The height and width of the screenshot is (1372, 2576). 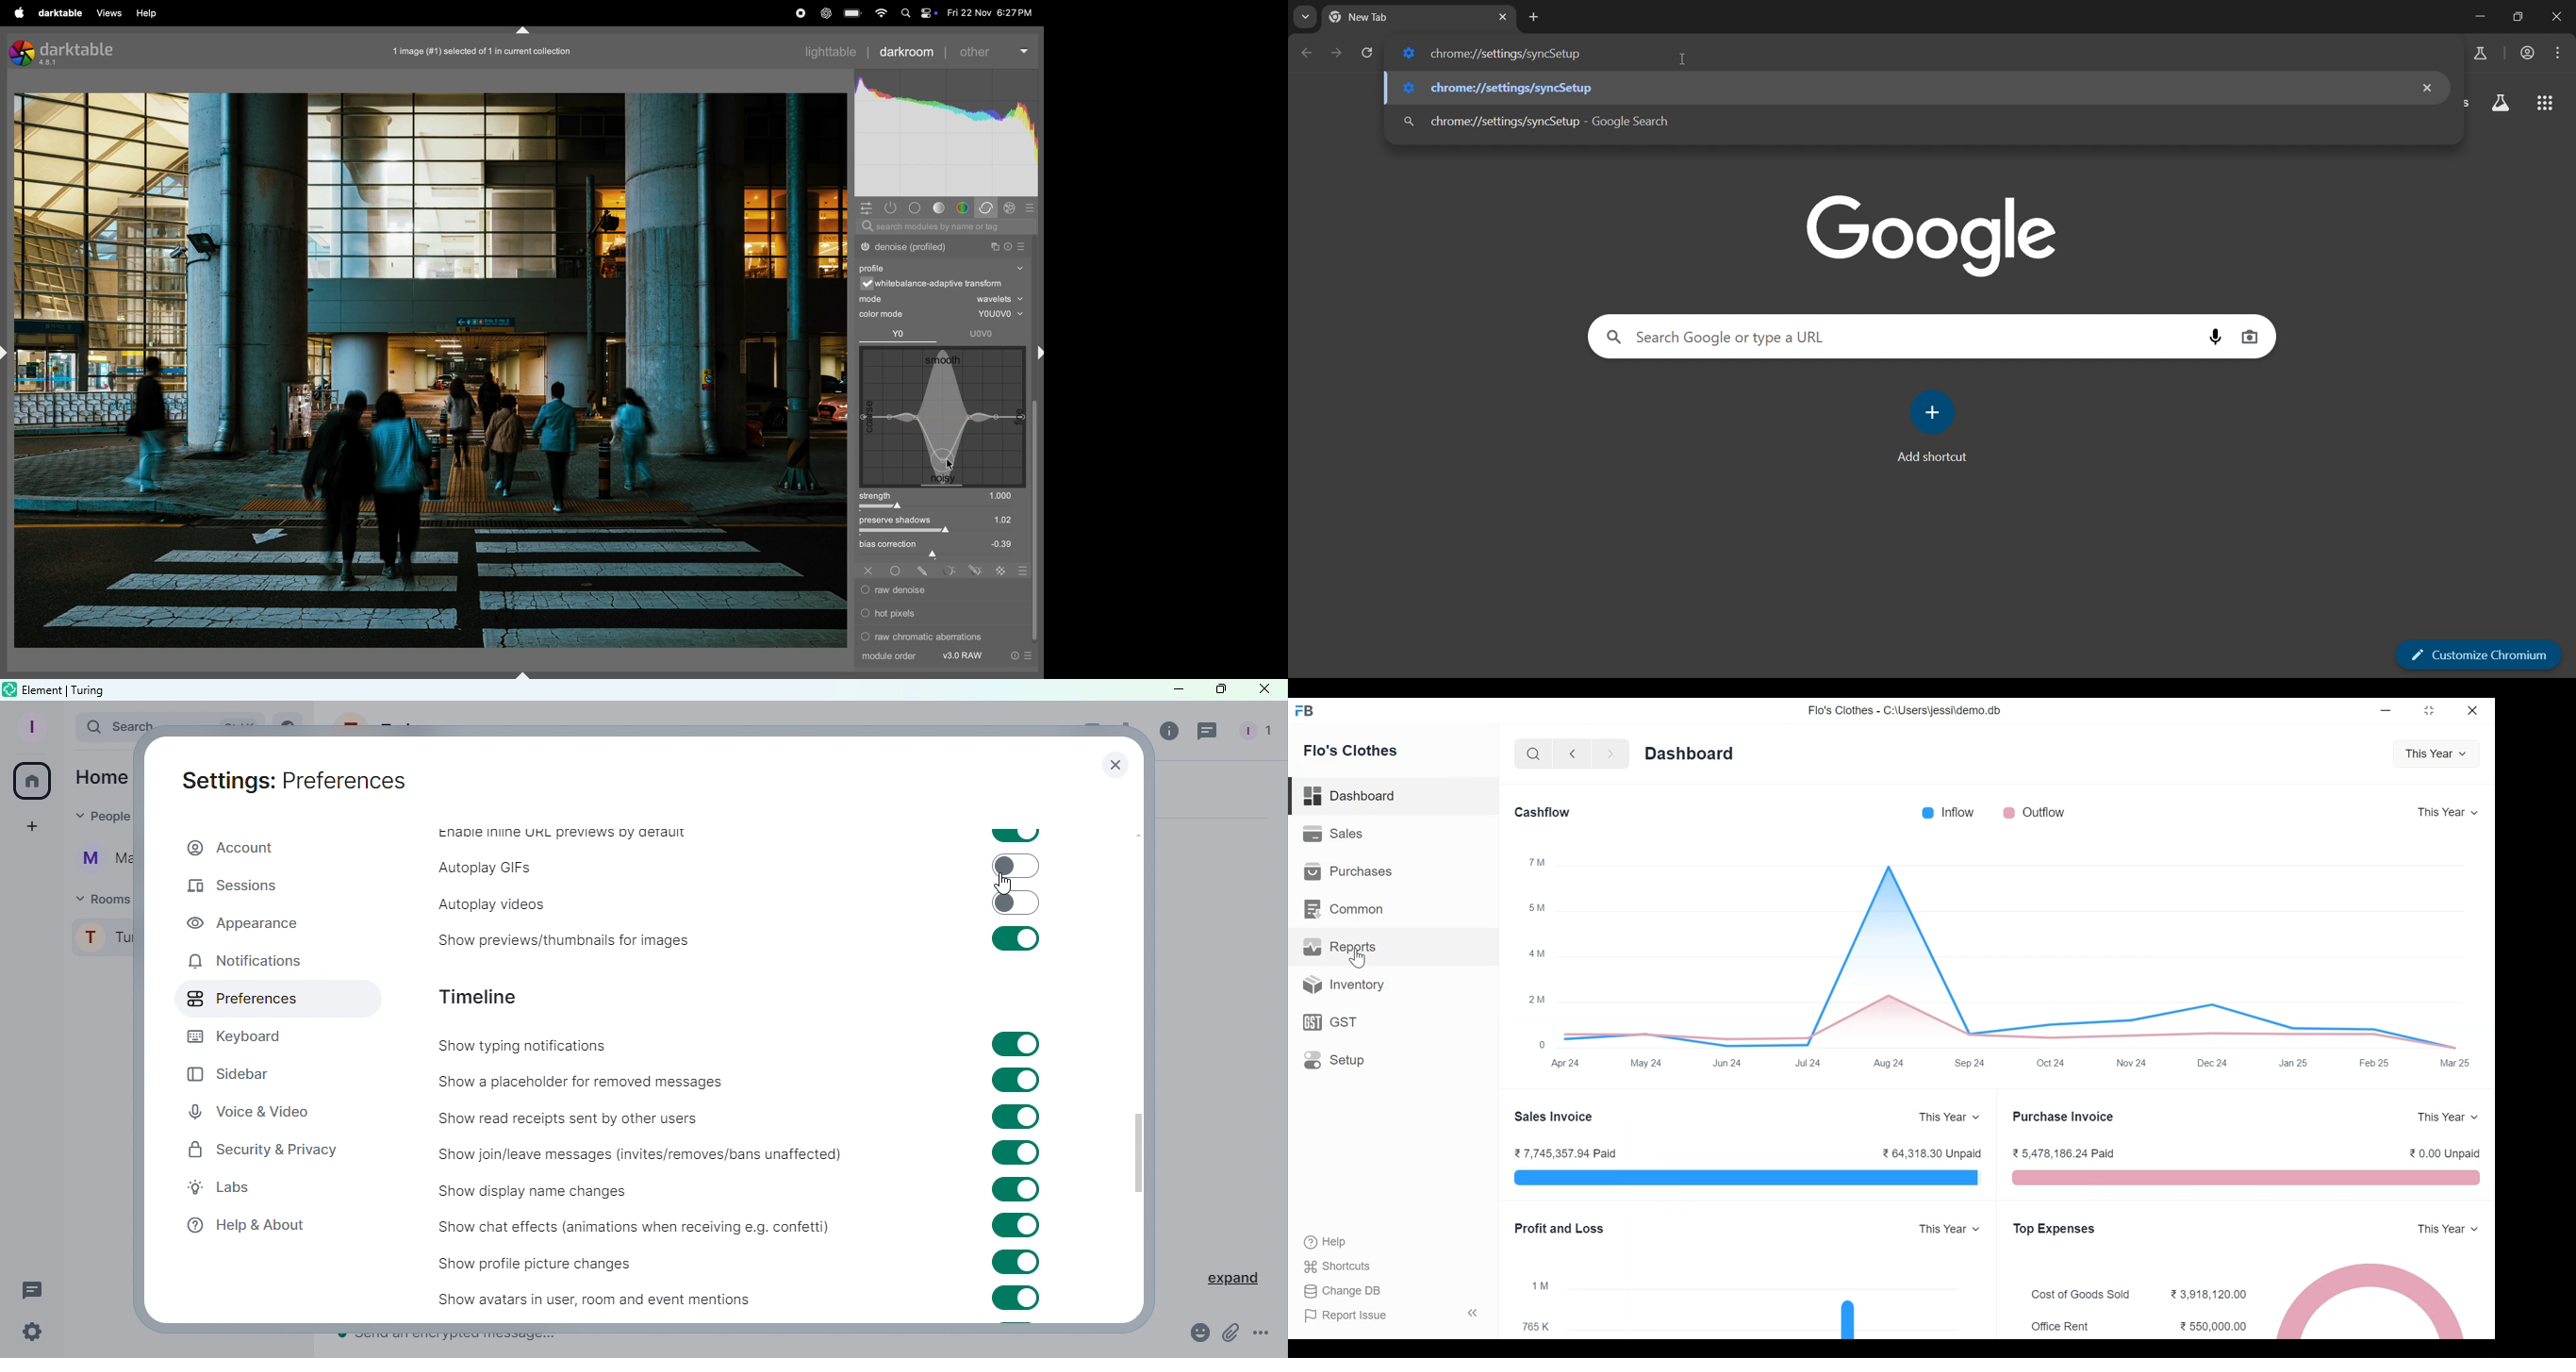 I want to click on off, so click(x=869, y=571).